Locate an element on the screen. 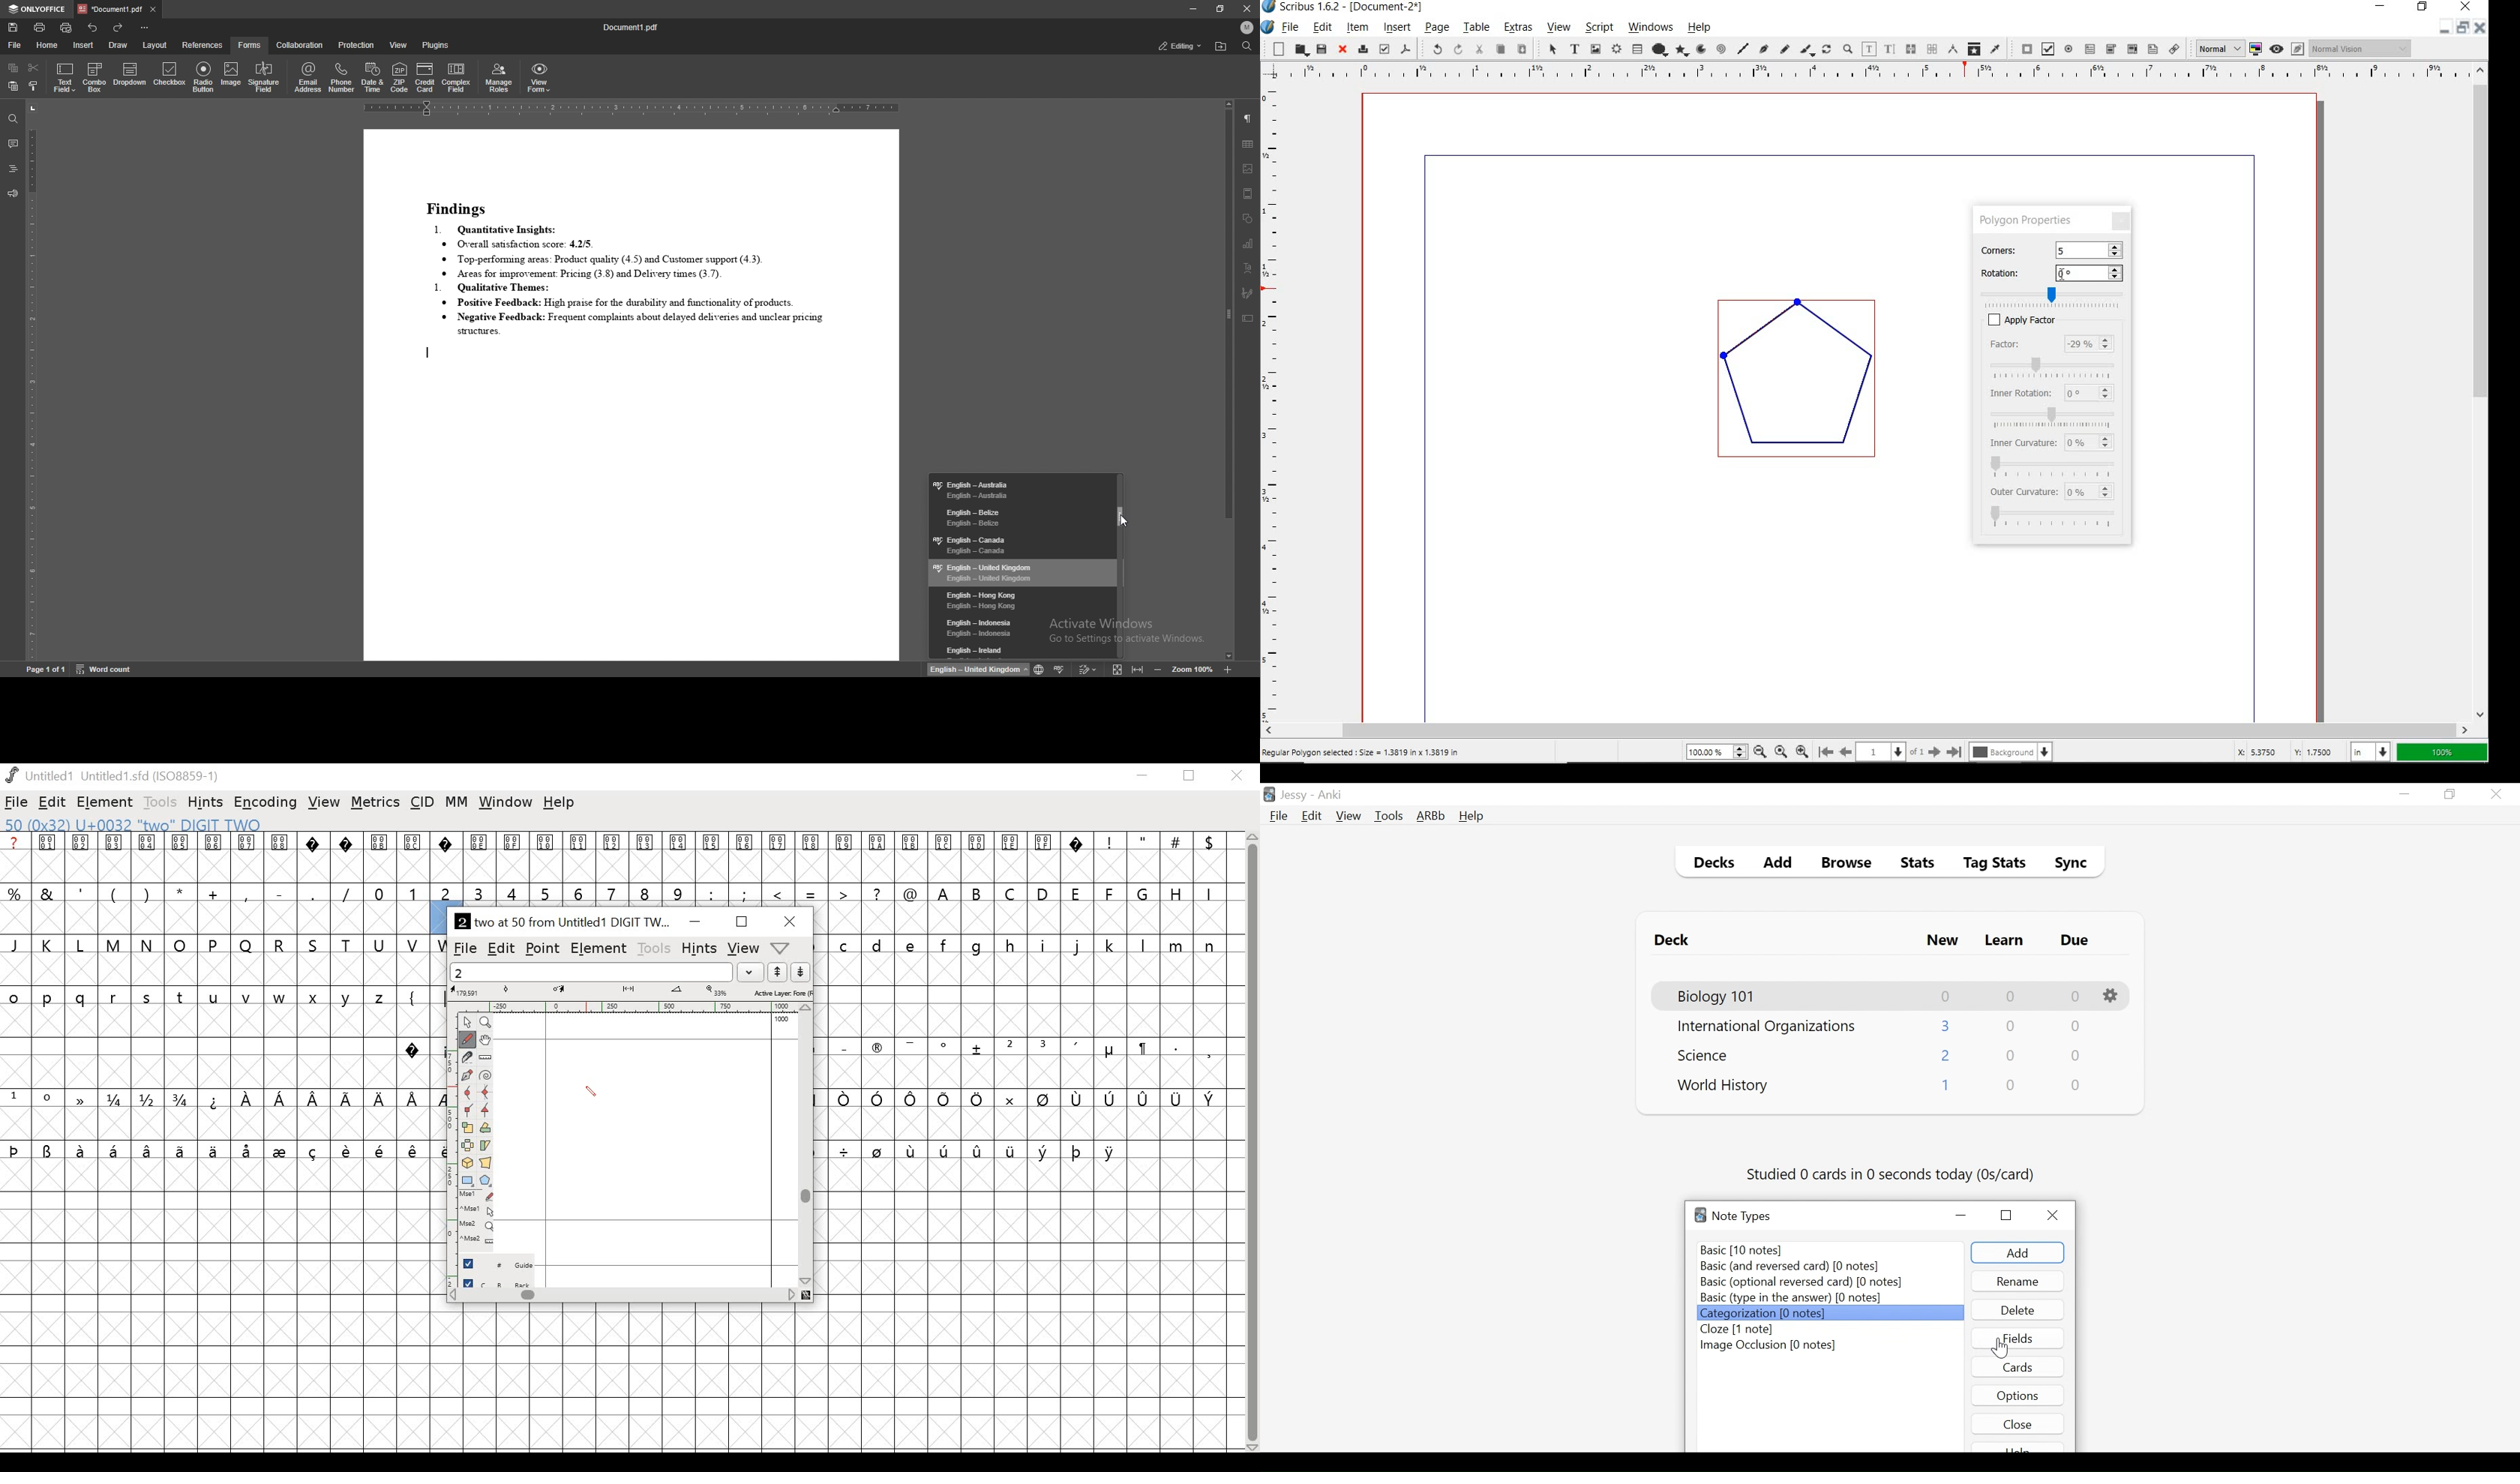 The width and height of the screenshot is (2520, 1484). New Card Count is located at coordinates (1946, 996).